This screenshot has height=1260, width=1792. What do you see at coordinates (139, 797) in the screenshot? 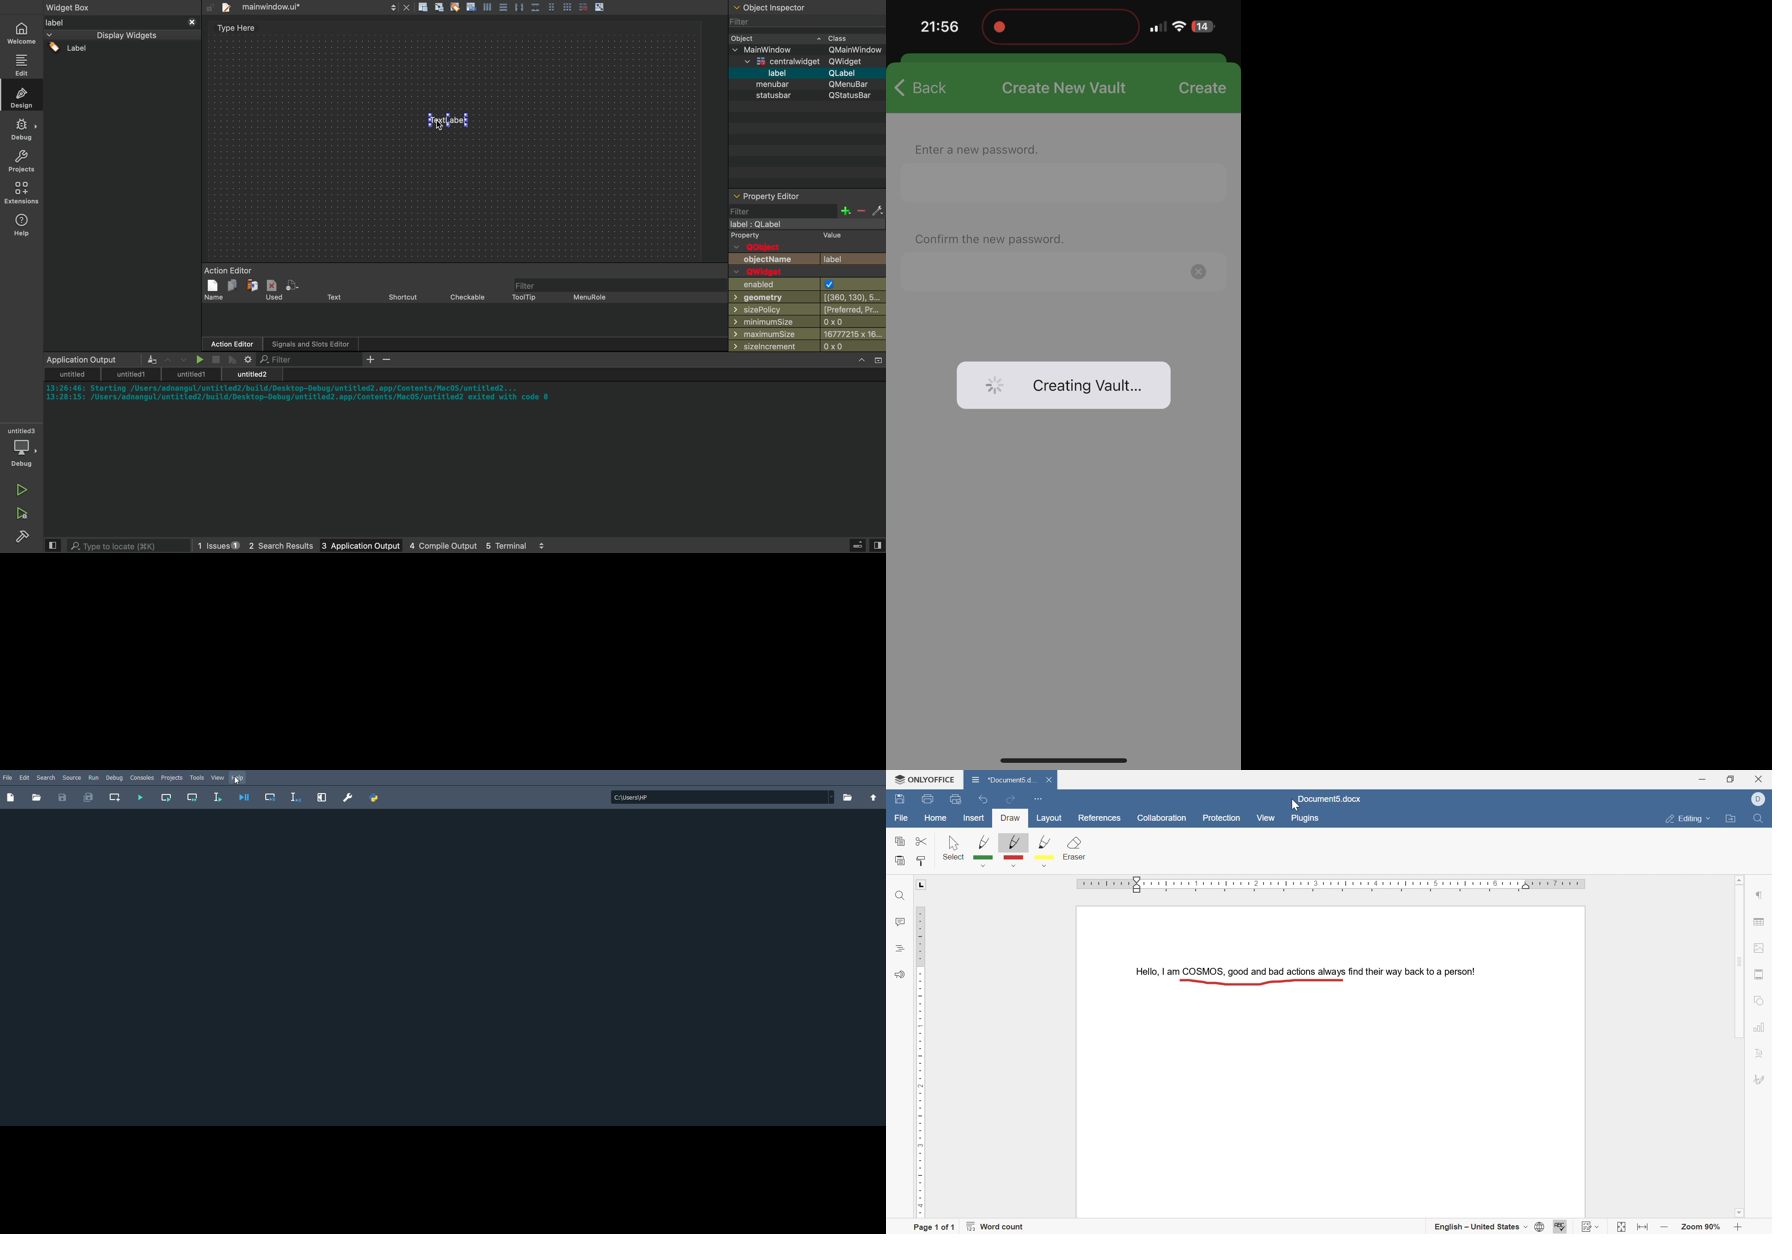
I see `Run file` at bounding box center [139, 797].